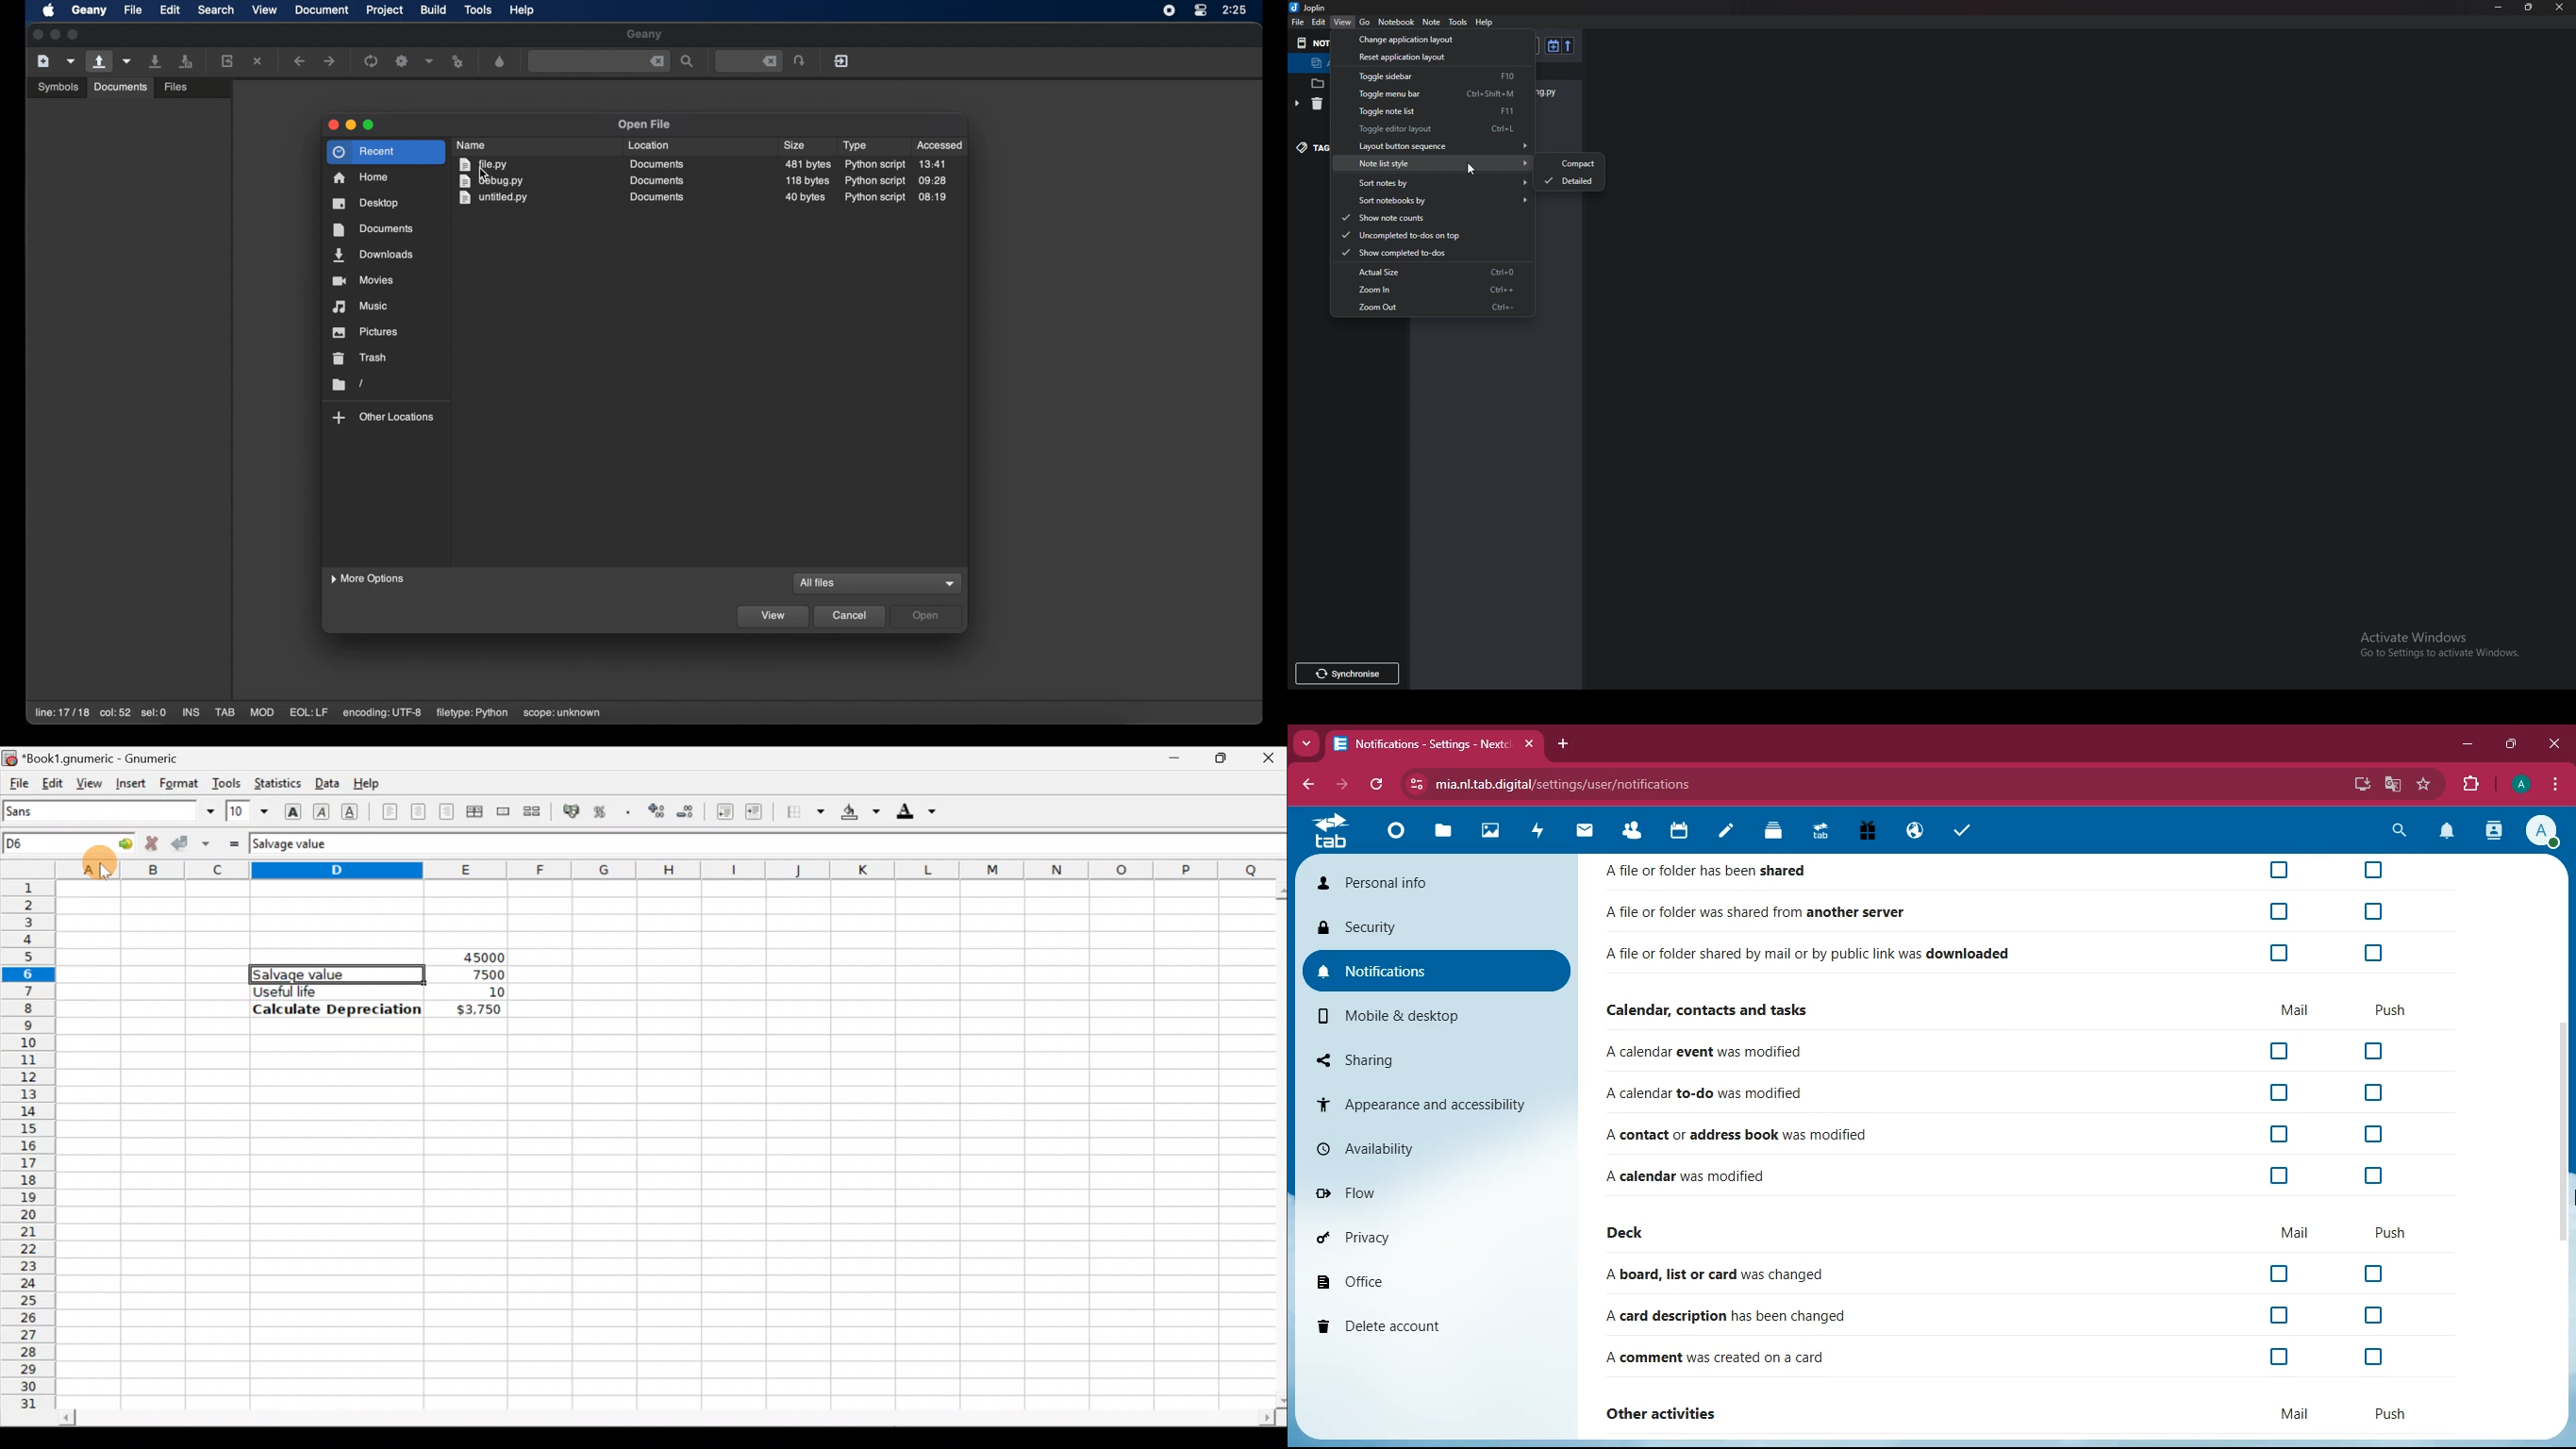 This screenshot has width=2576, height=1456. Describe the element at coordinates (1458, 22) in the screenshot. I see `Tools` at that location.